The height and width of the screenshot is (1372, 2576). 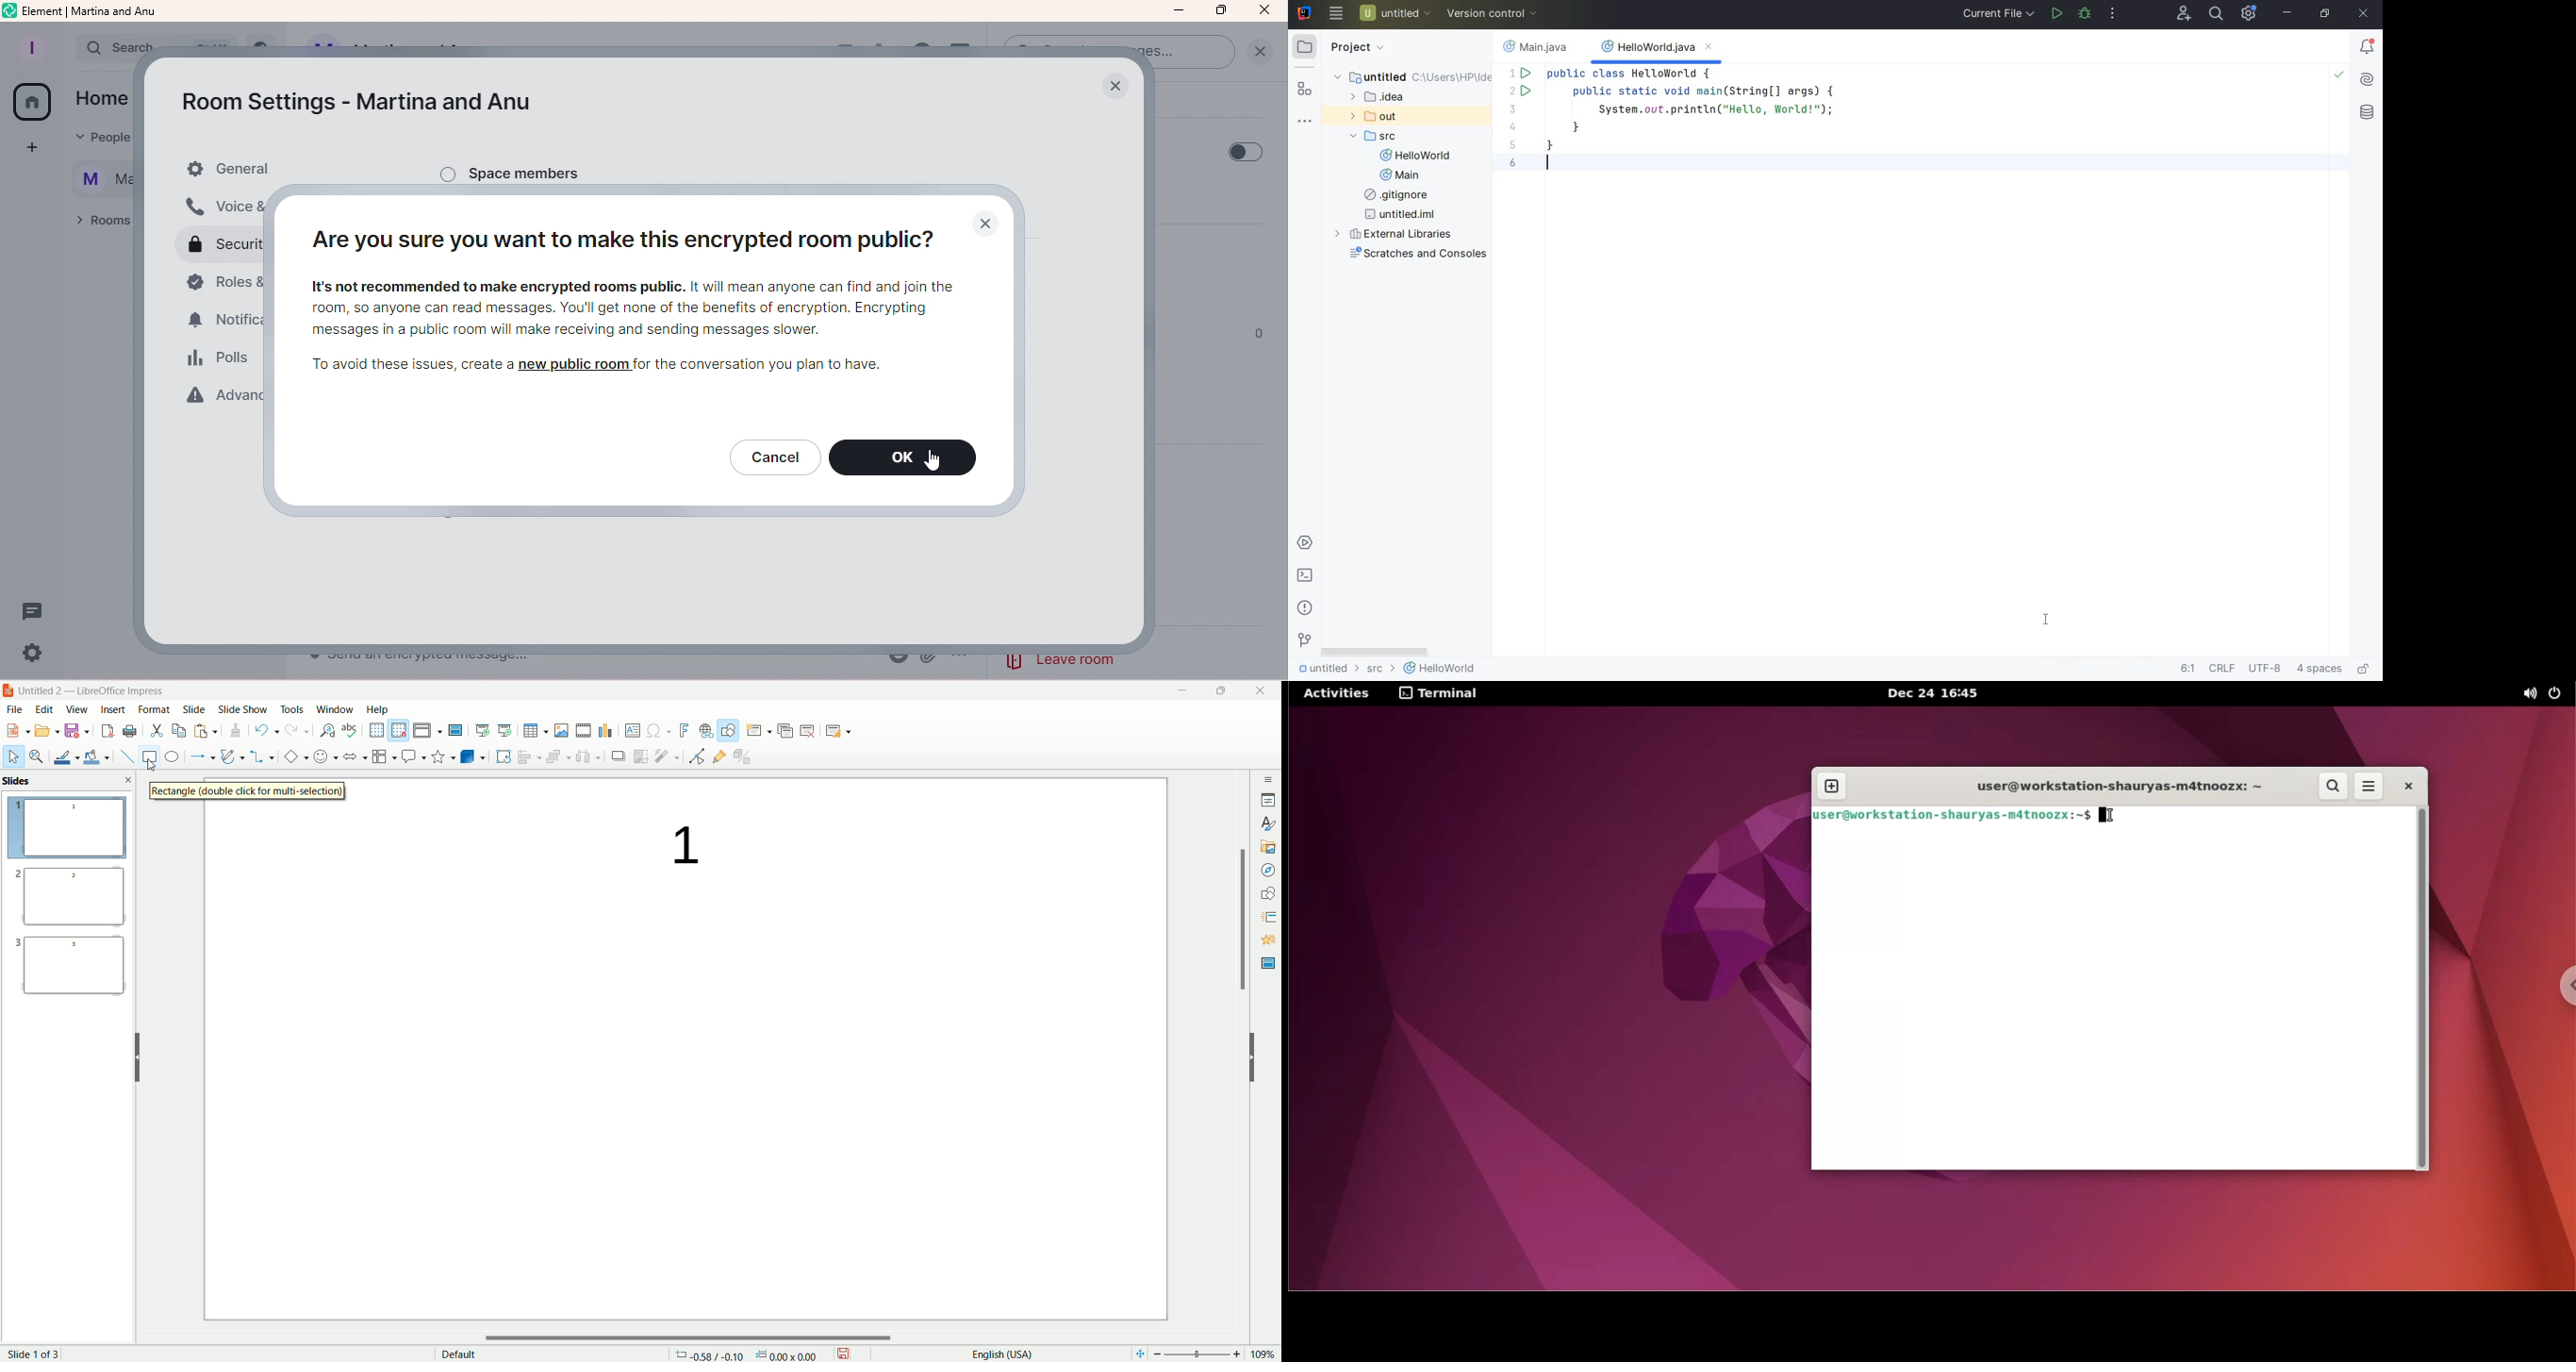 What do you see at coordinates (1222, 10) in the screenshot?
I see `Maximize` at bounding box center [1222, 10].